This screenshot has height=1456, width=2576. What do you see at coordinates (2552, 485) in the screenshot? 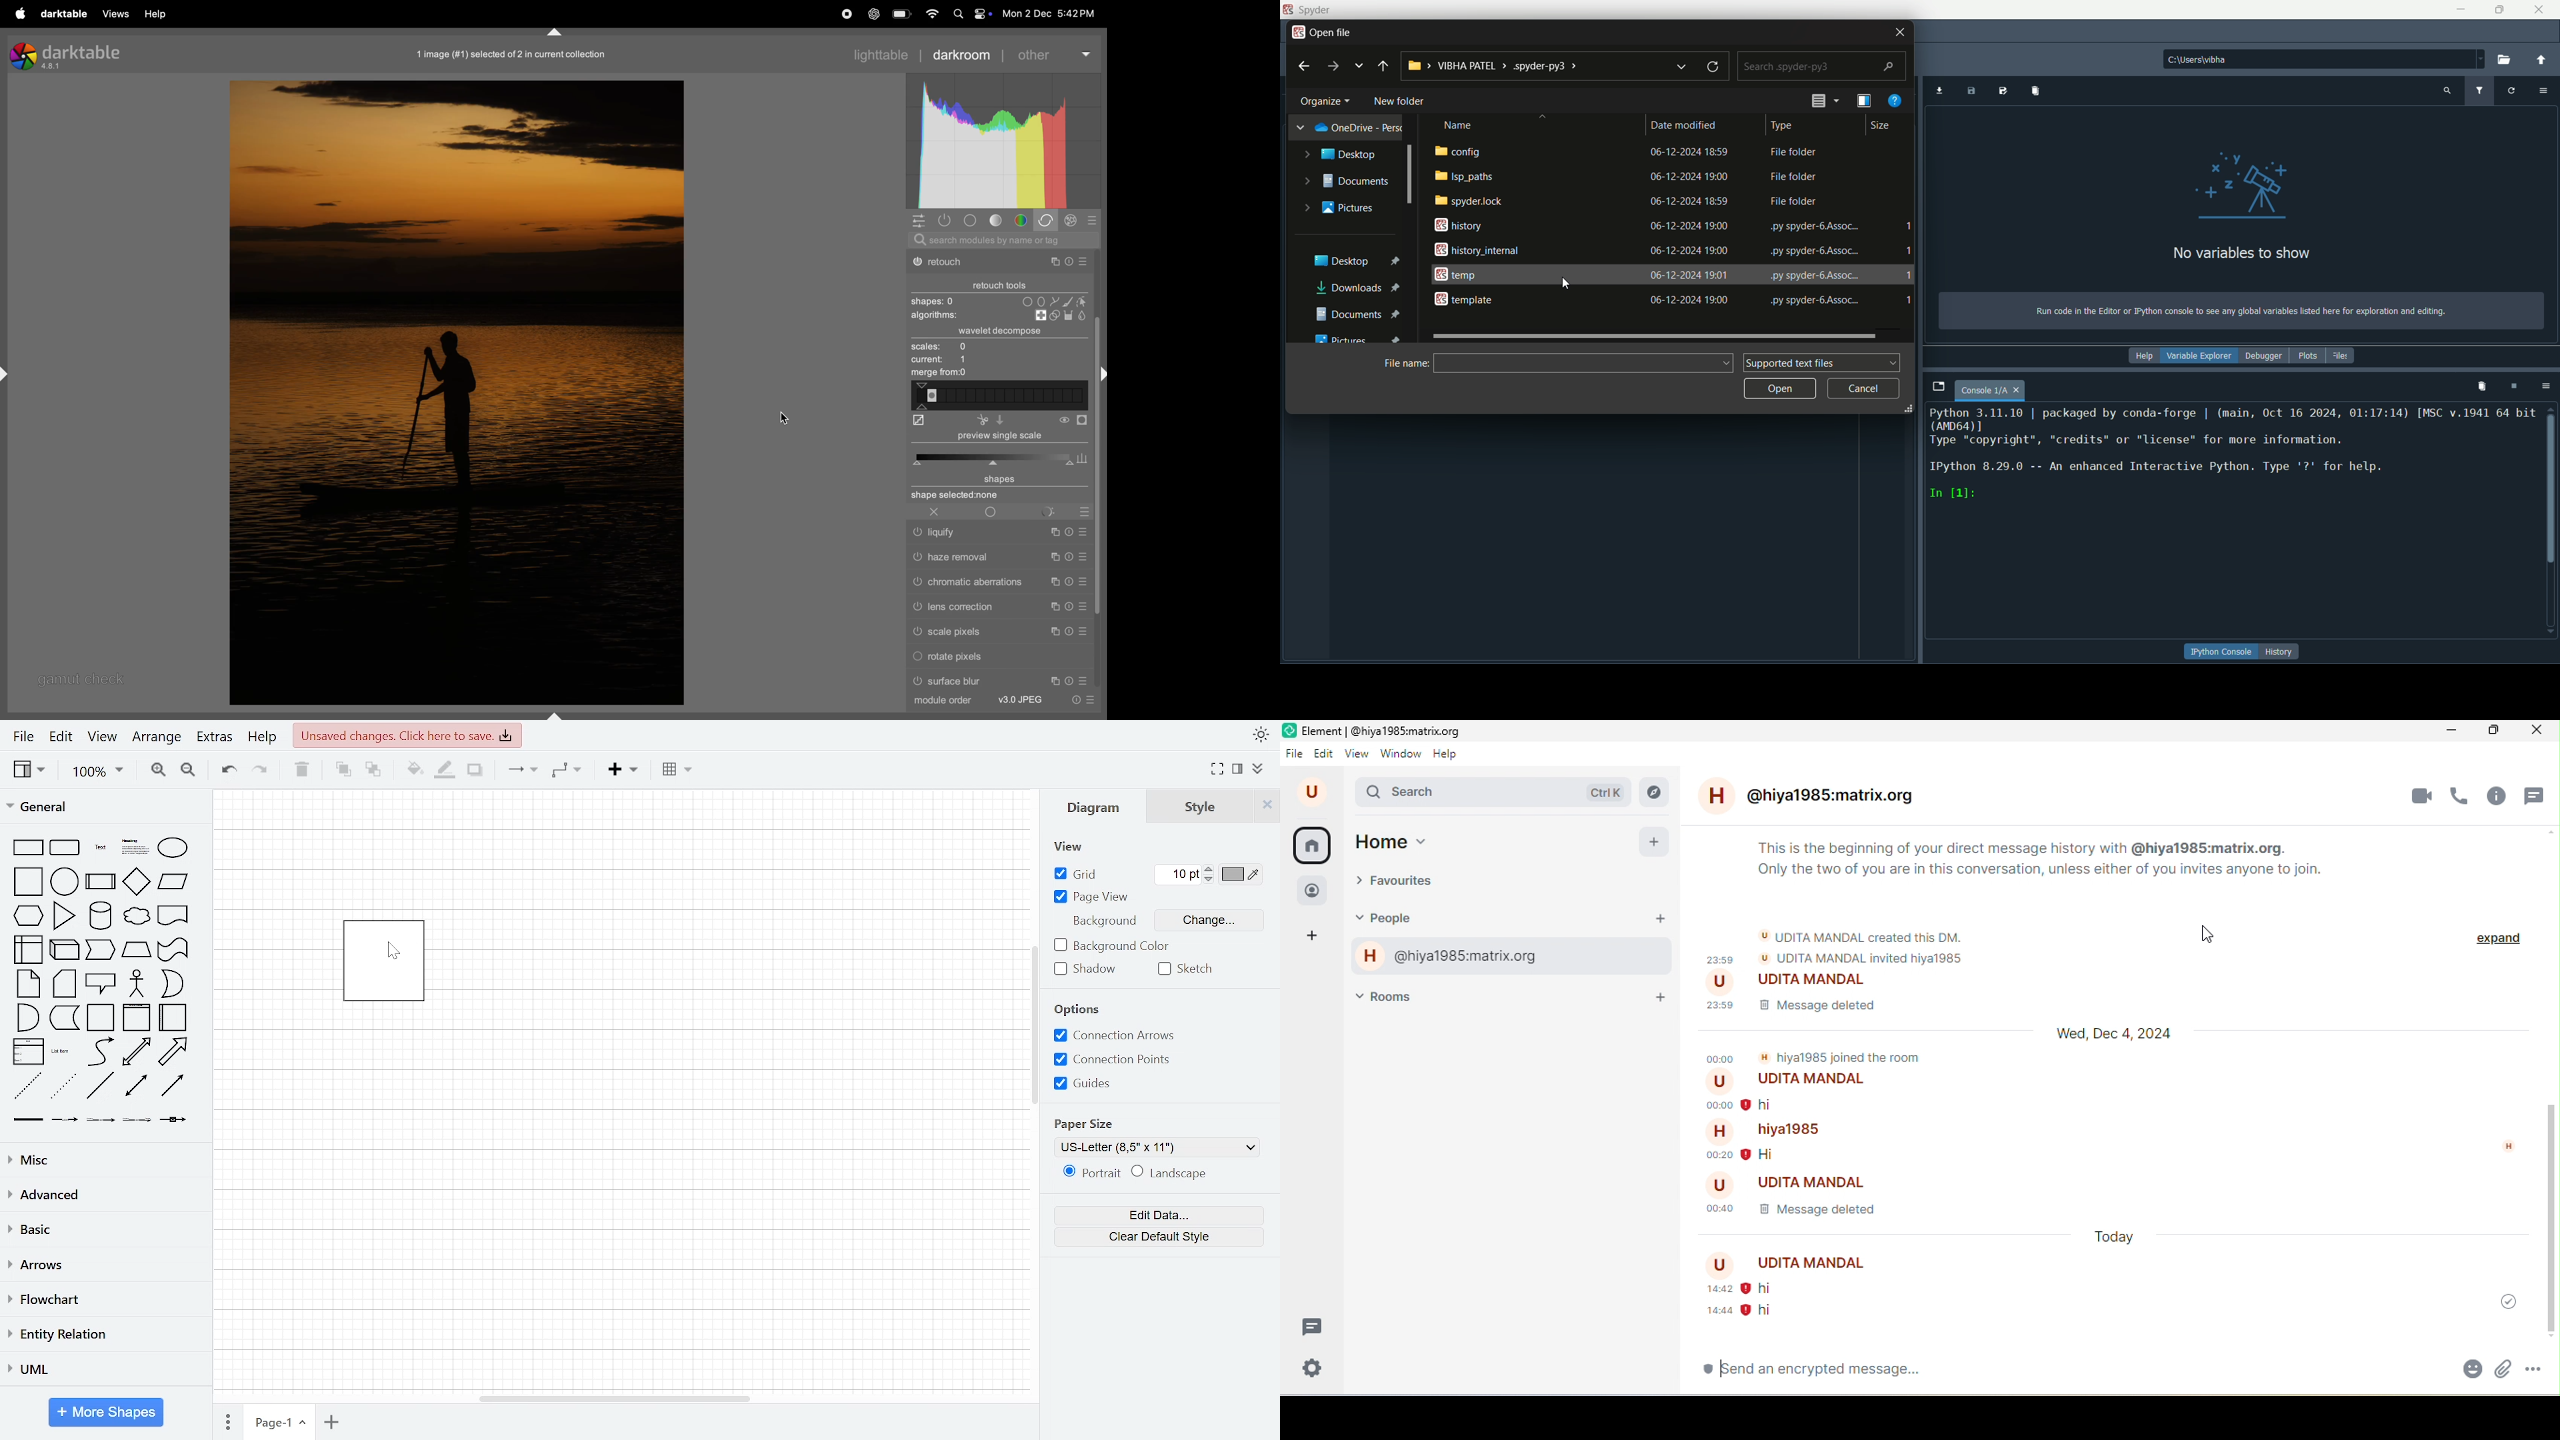
I see `scroll bar` at bounding box center [2552, 485].